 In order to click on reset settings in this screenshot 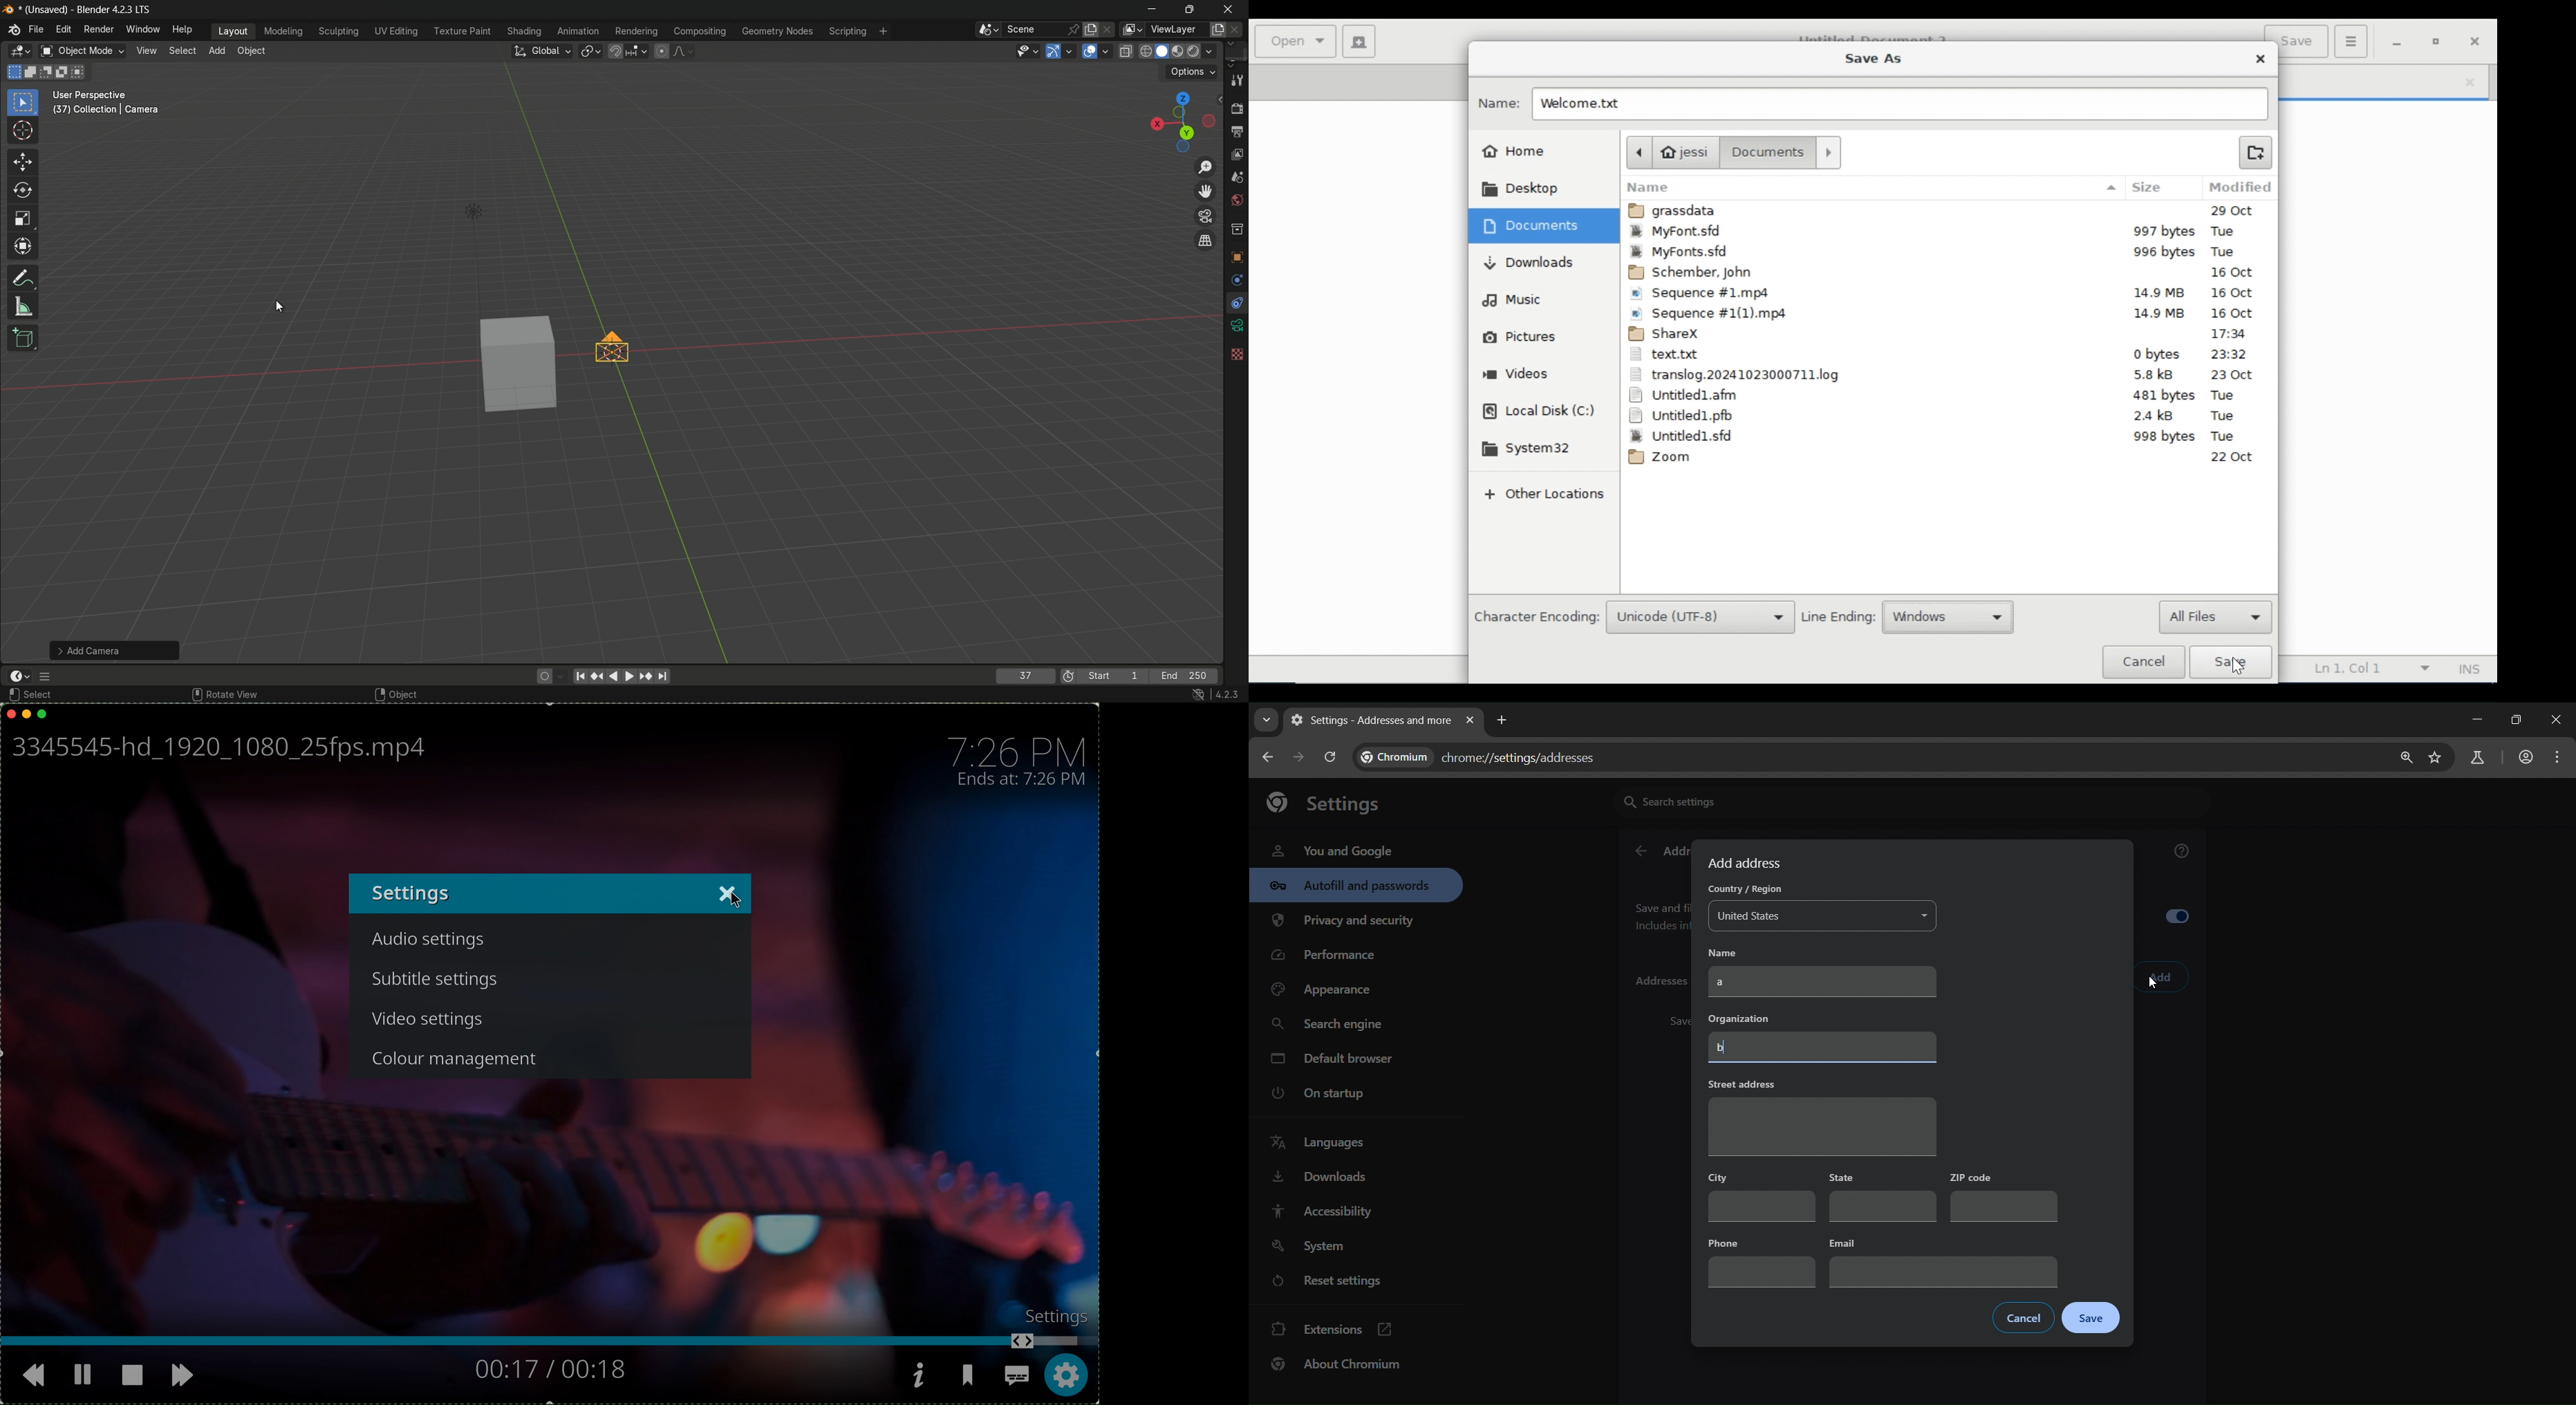, I will do `click(1340, 1283)`.